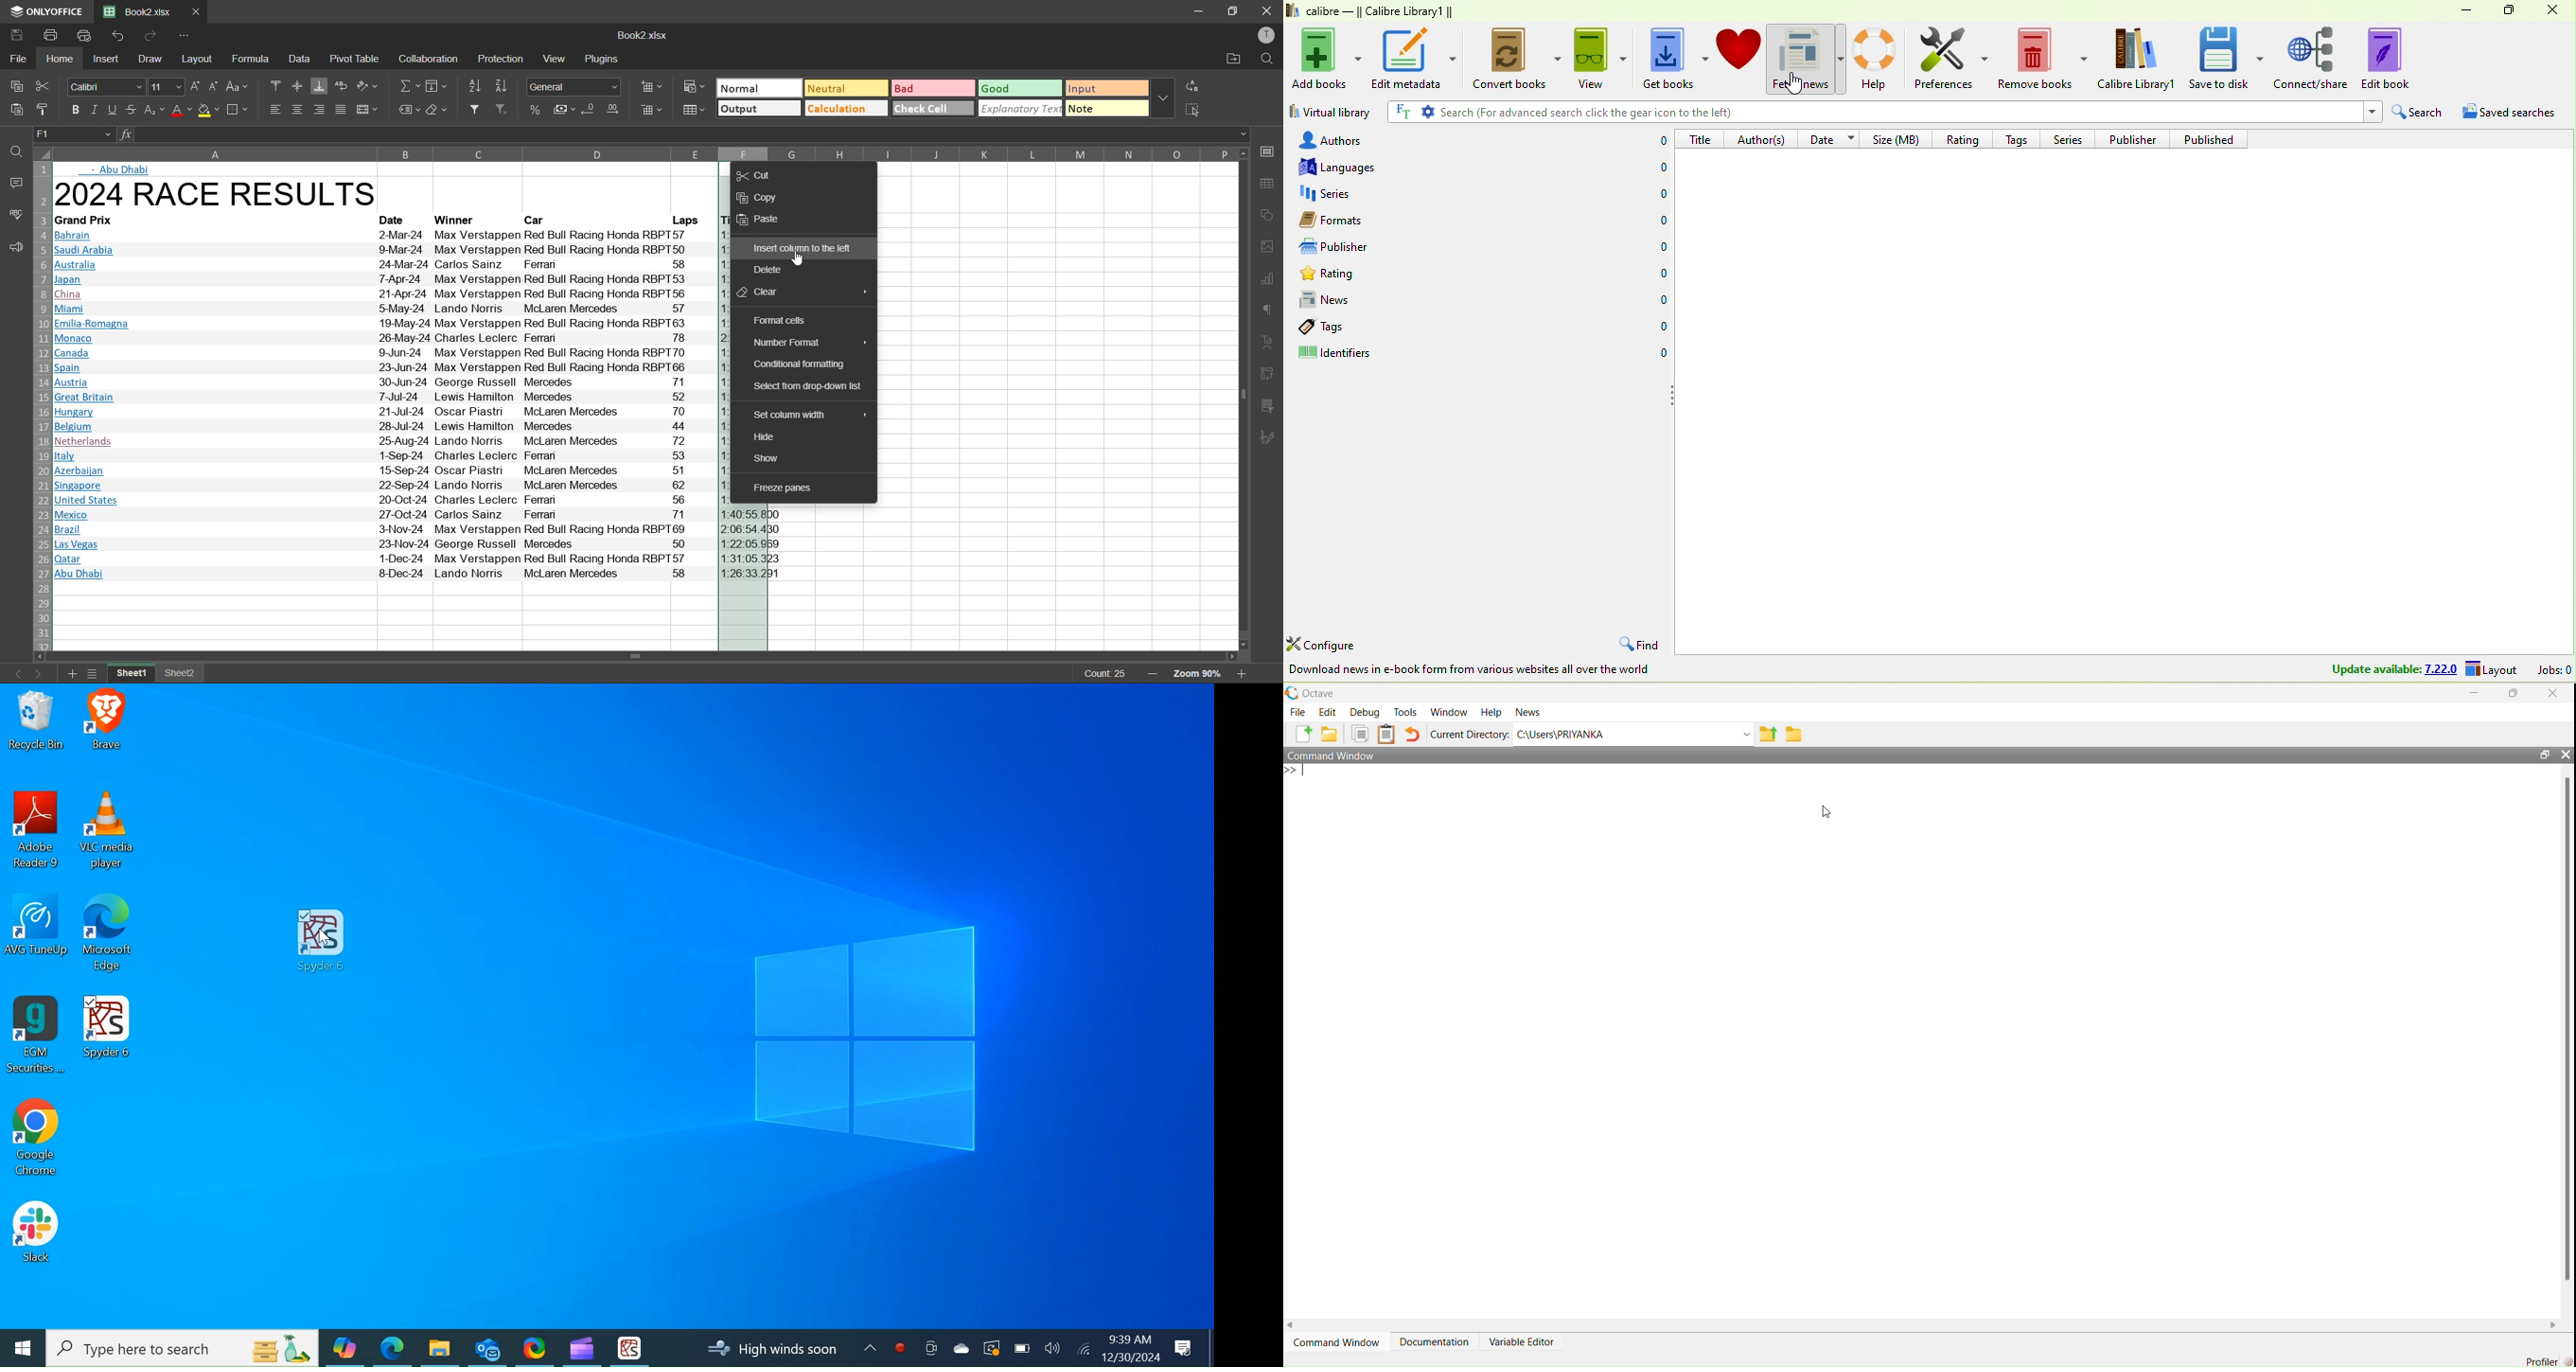 The width and height of the screenshot is (2576, 1372). Describe the element at coordinates (641, 152) in the screenshot. I see `column names` at that location.